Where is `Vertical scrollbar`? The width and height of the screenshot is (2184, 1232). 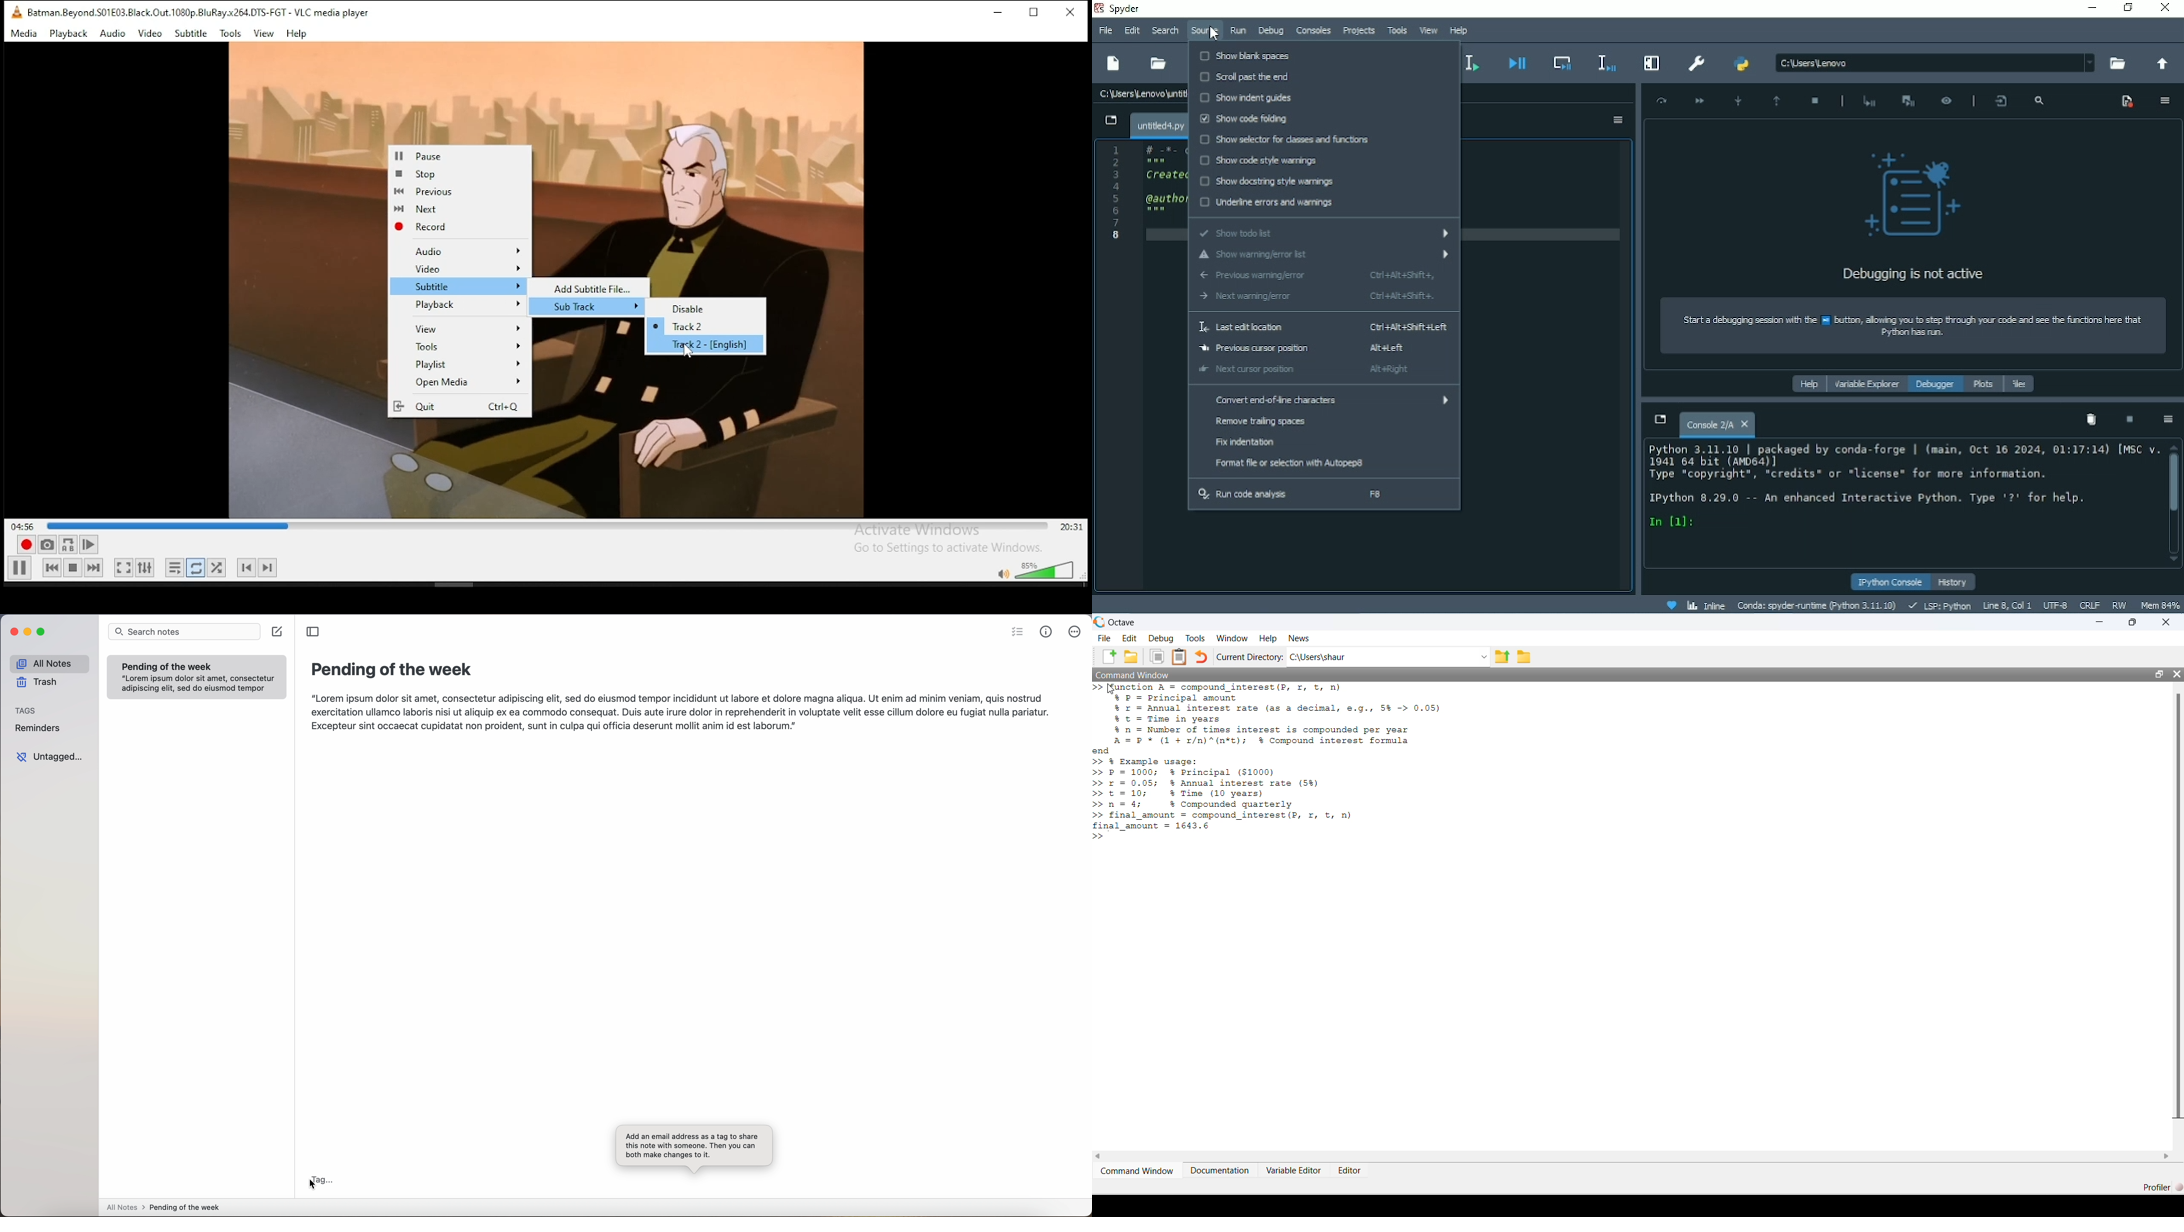 Vertical scrollbar is located at coordinates (2173, 485).